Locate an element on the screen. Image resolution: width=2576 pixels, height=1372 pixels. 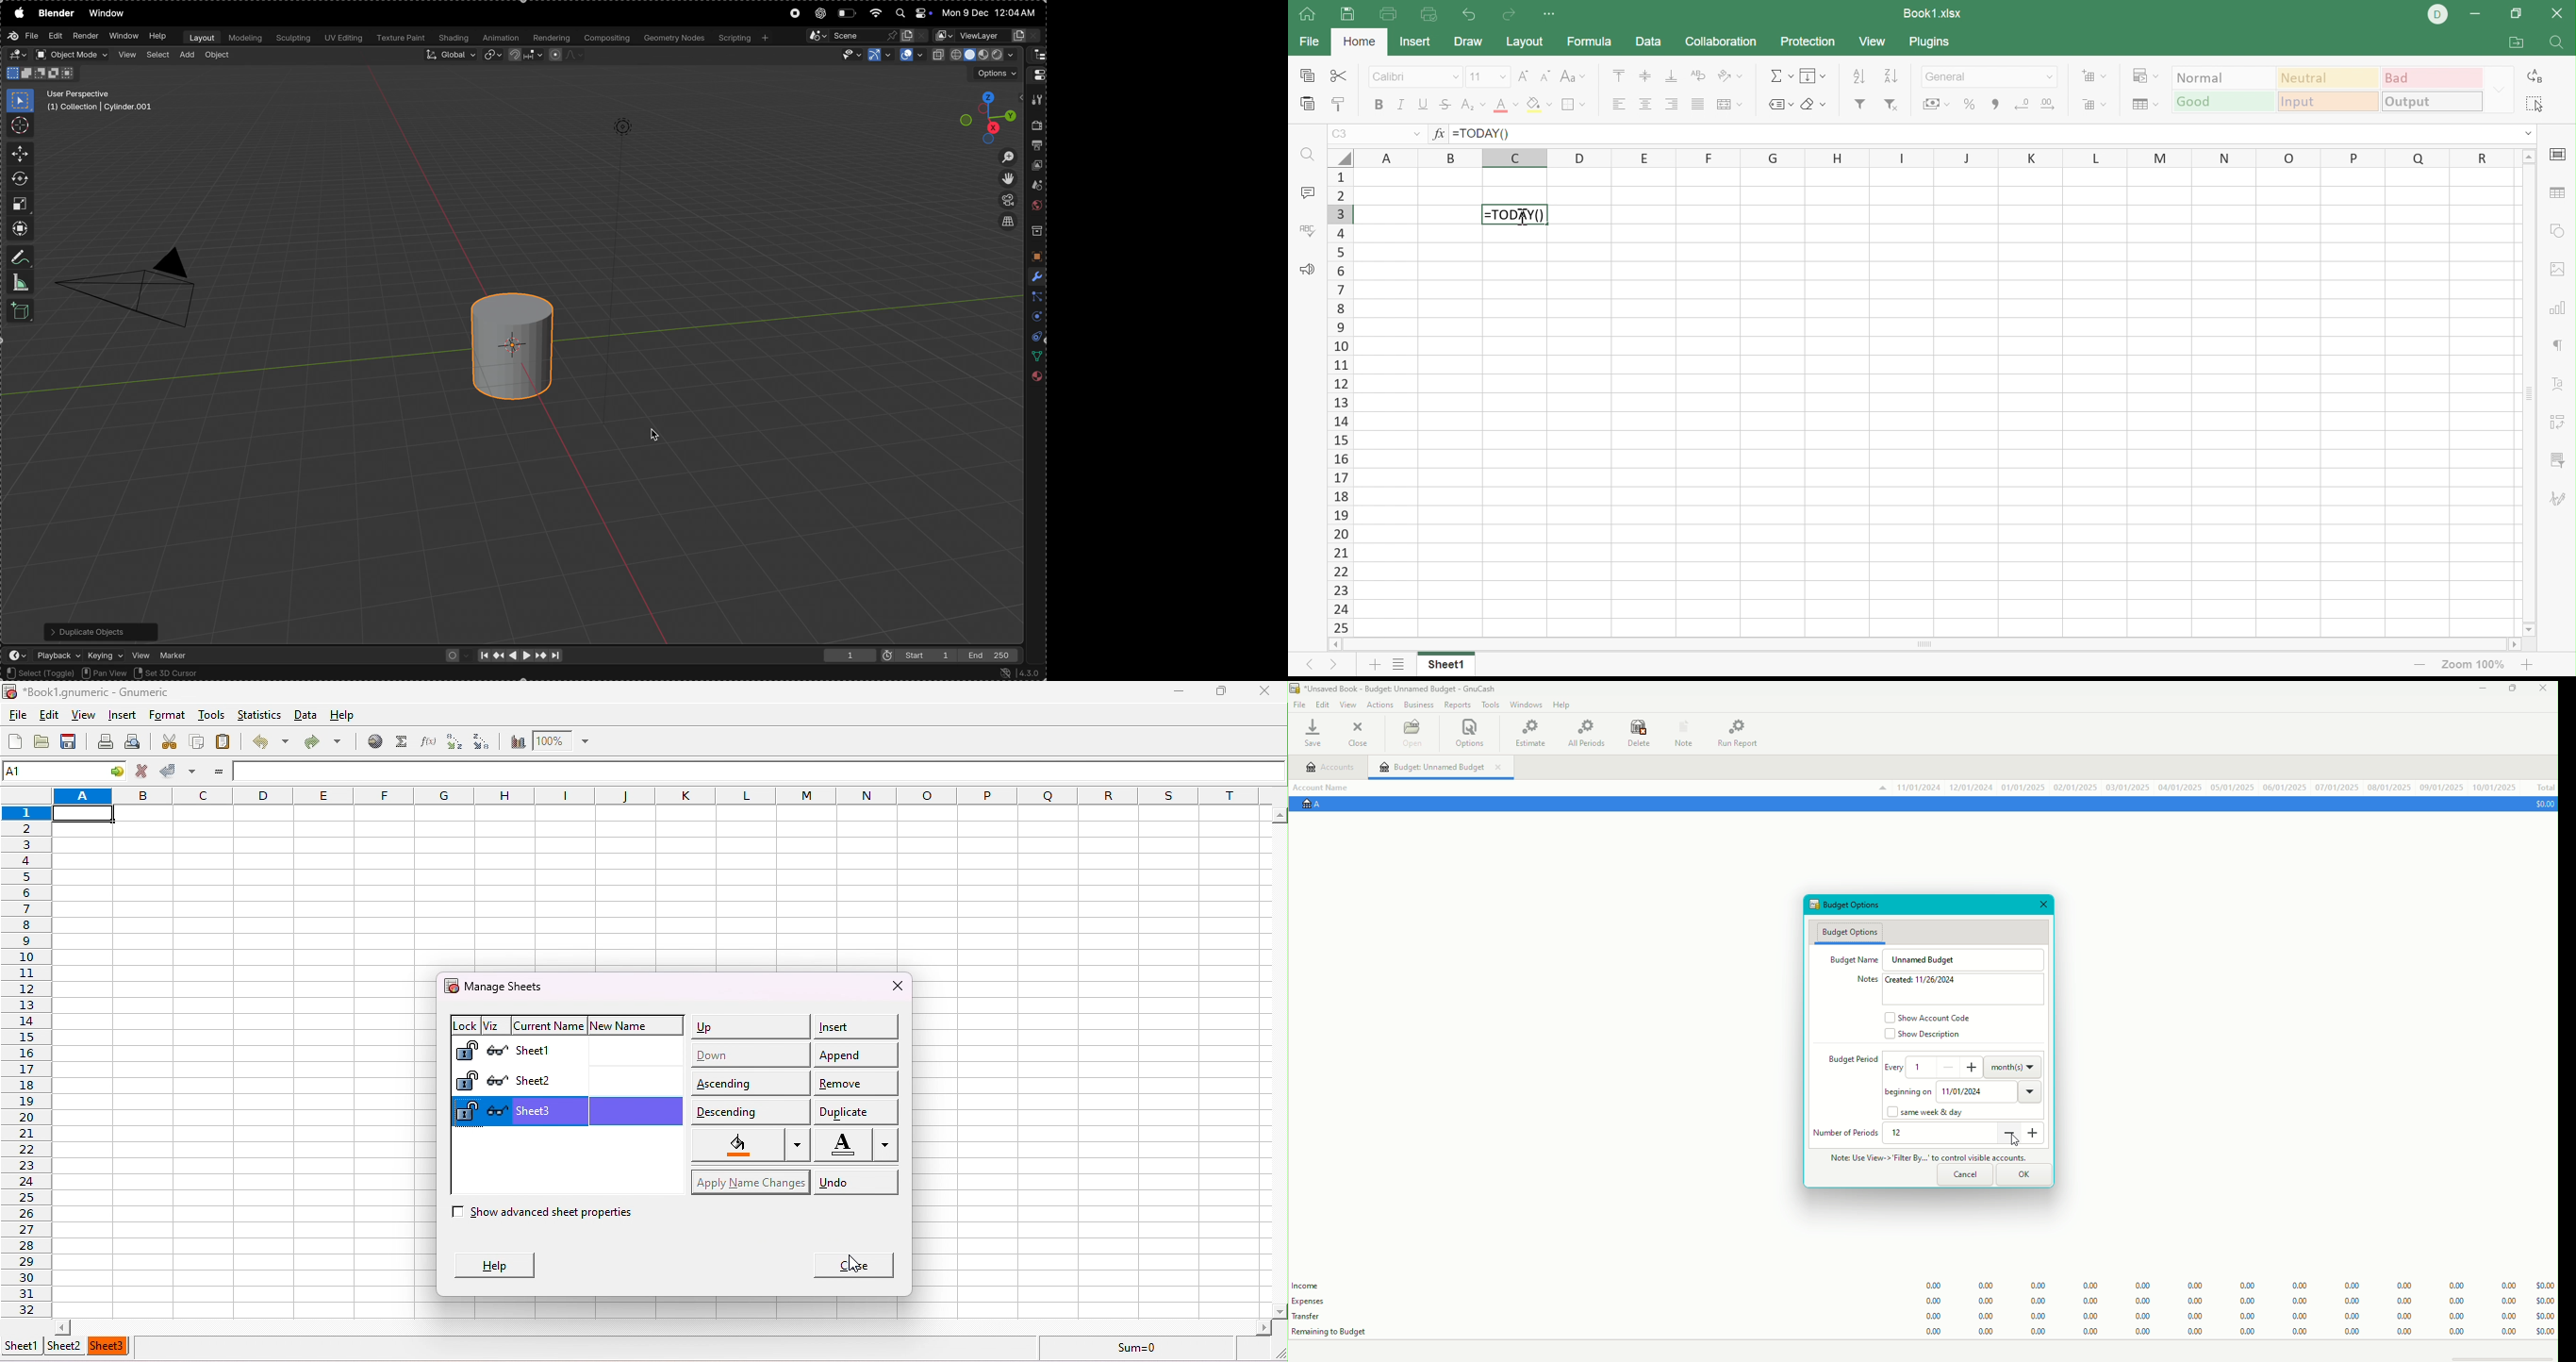
=TODAY() is located at coordinates (1483, 133).